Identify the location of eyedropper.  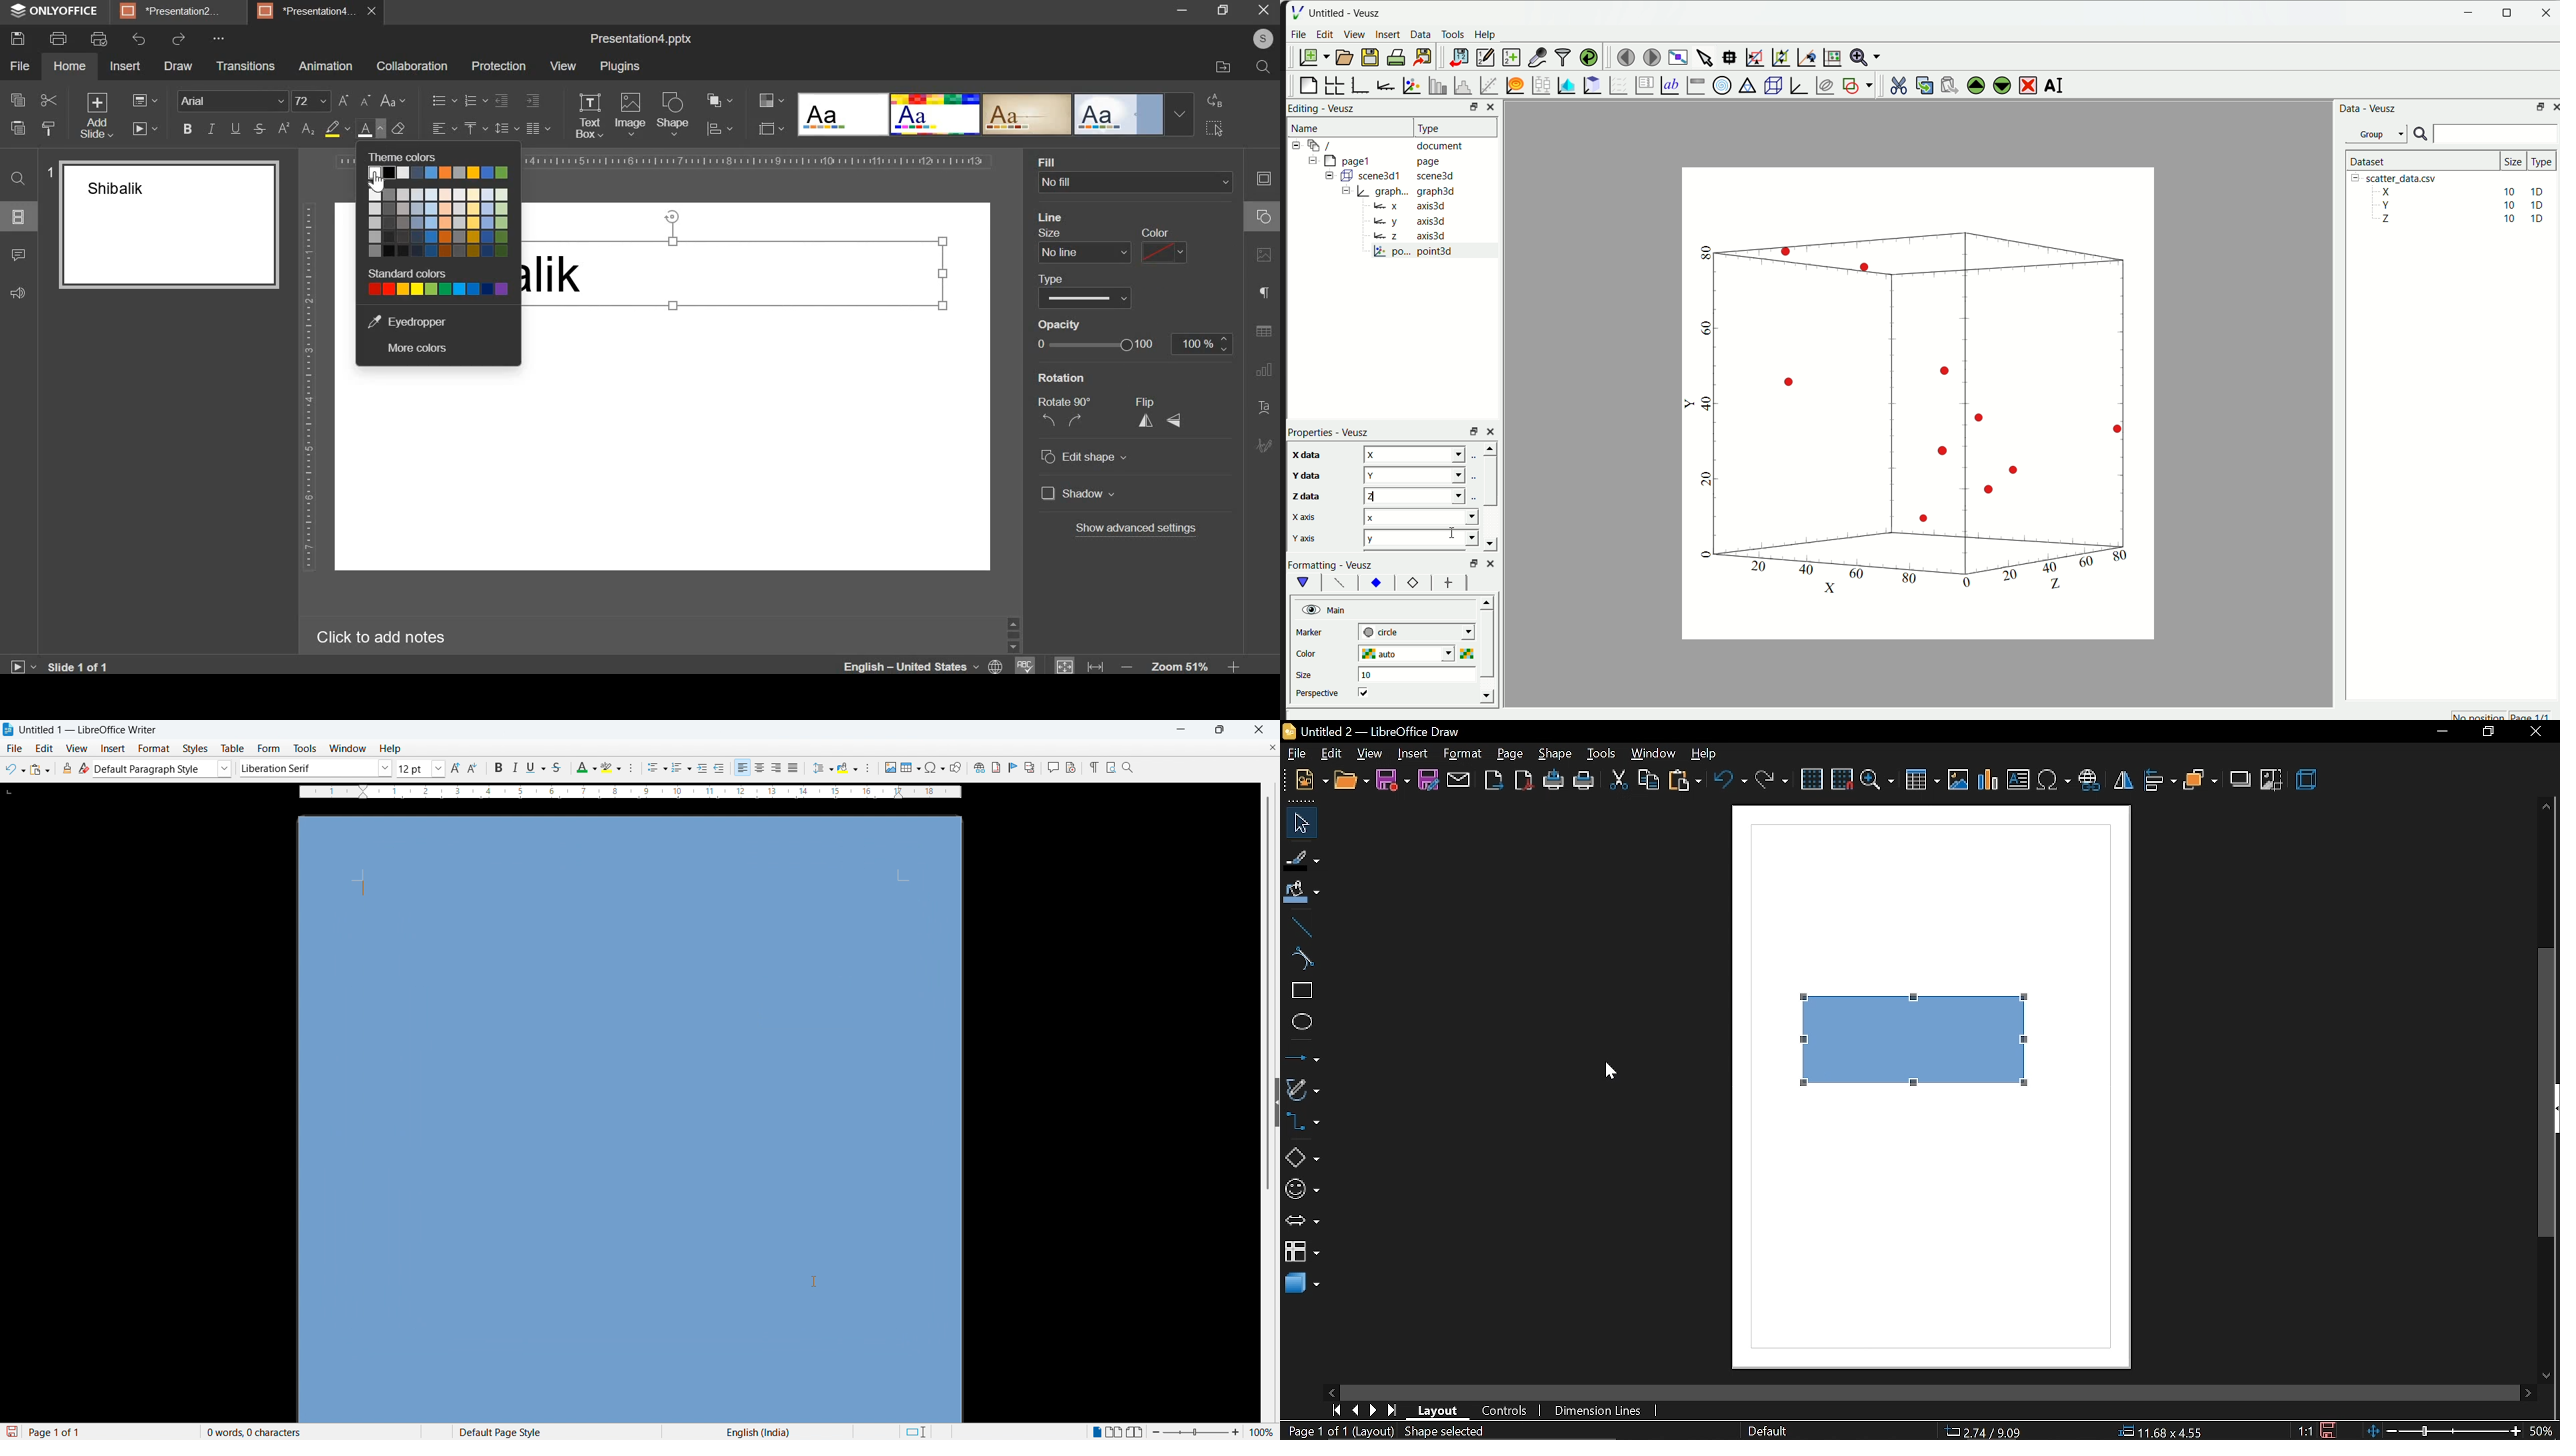
(406, 321).